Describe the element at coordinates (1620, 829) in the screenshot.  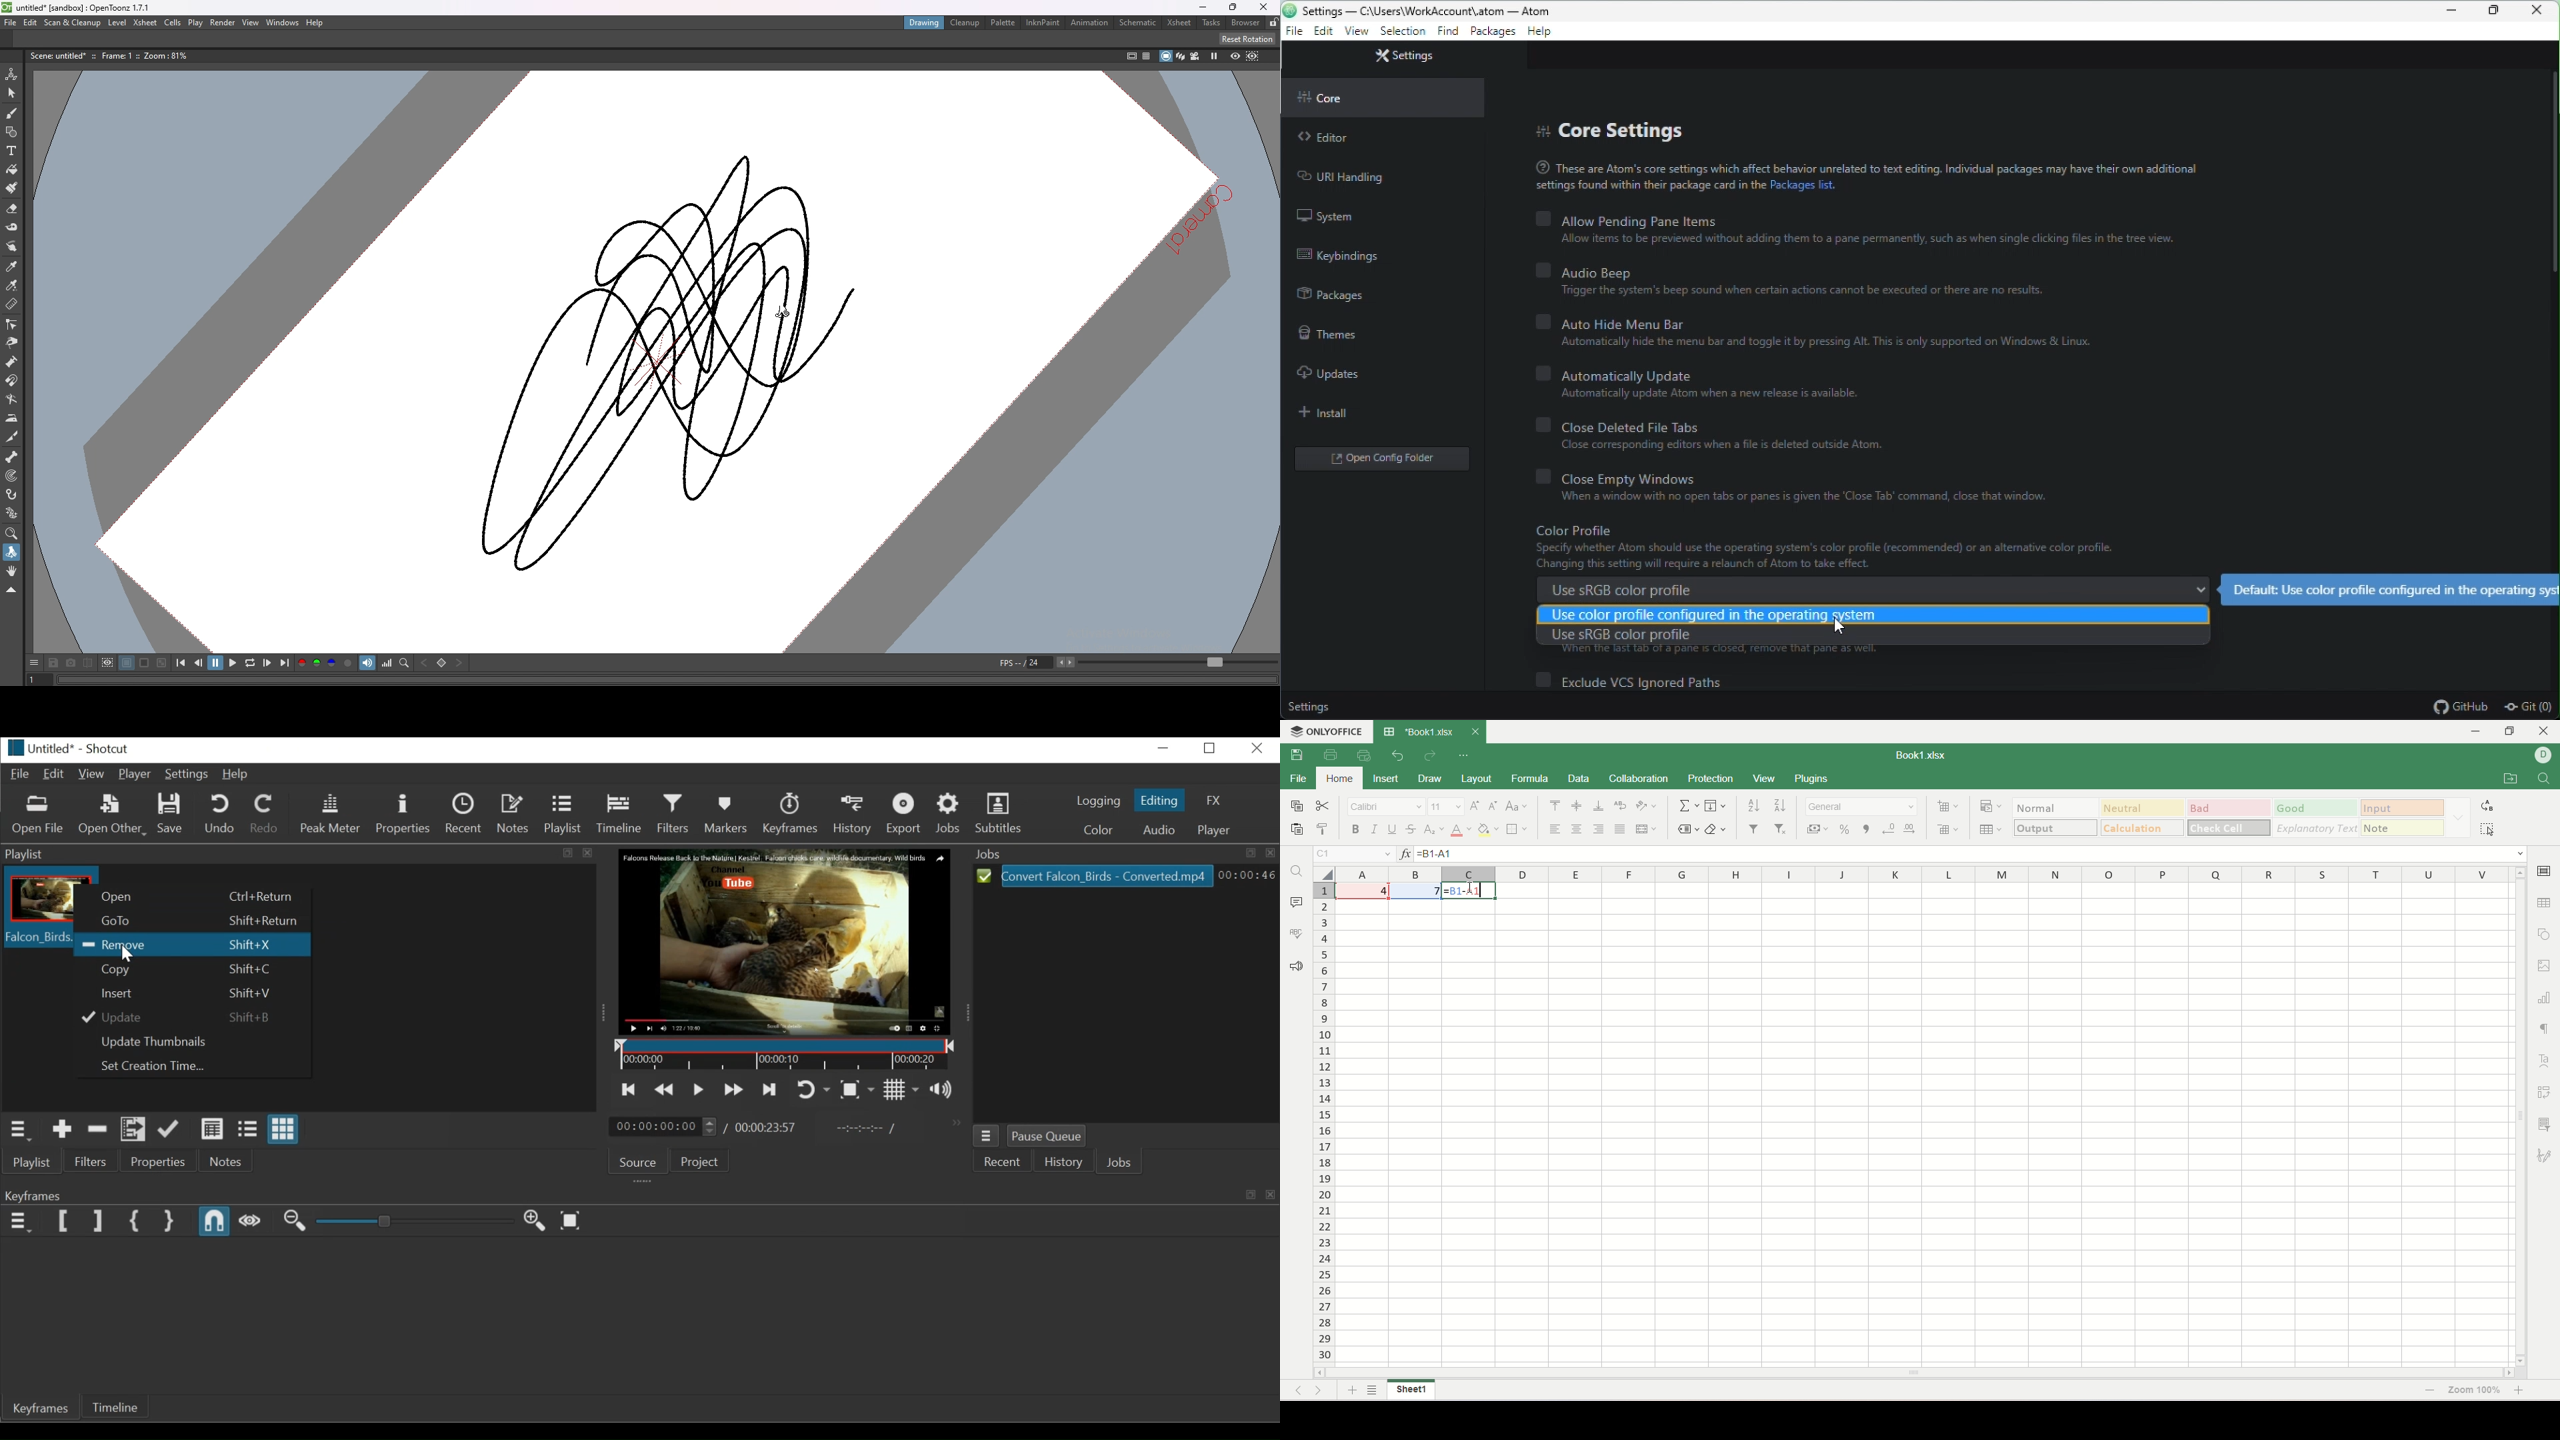
I see `justified` at that location.